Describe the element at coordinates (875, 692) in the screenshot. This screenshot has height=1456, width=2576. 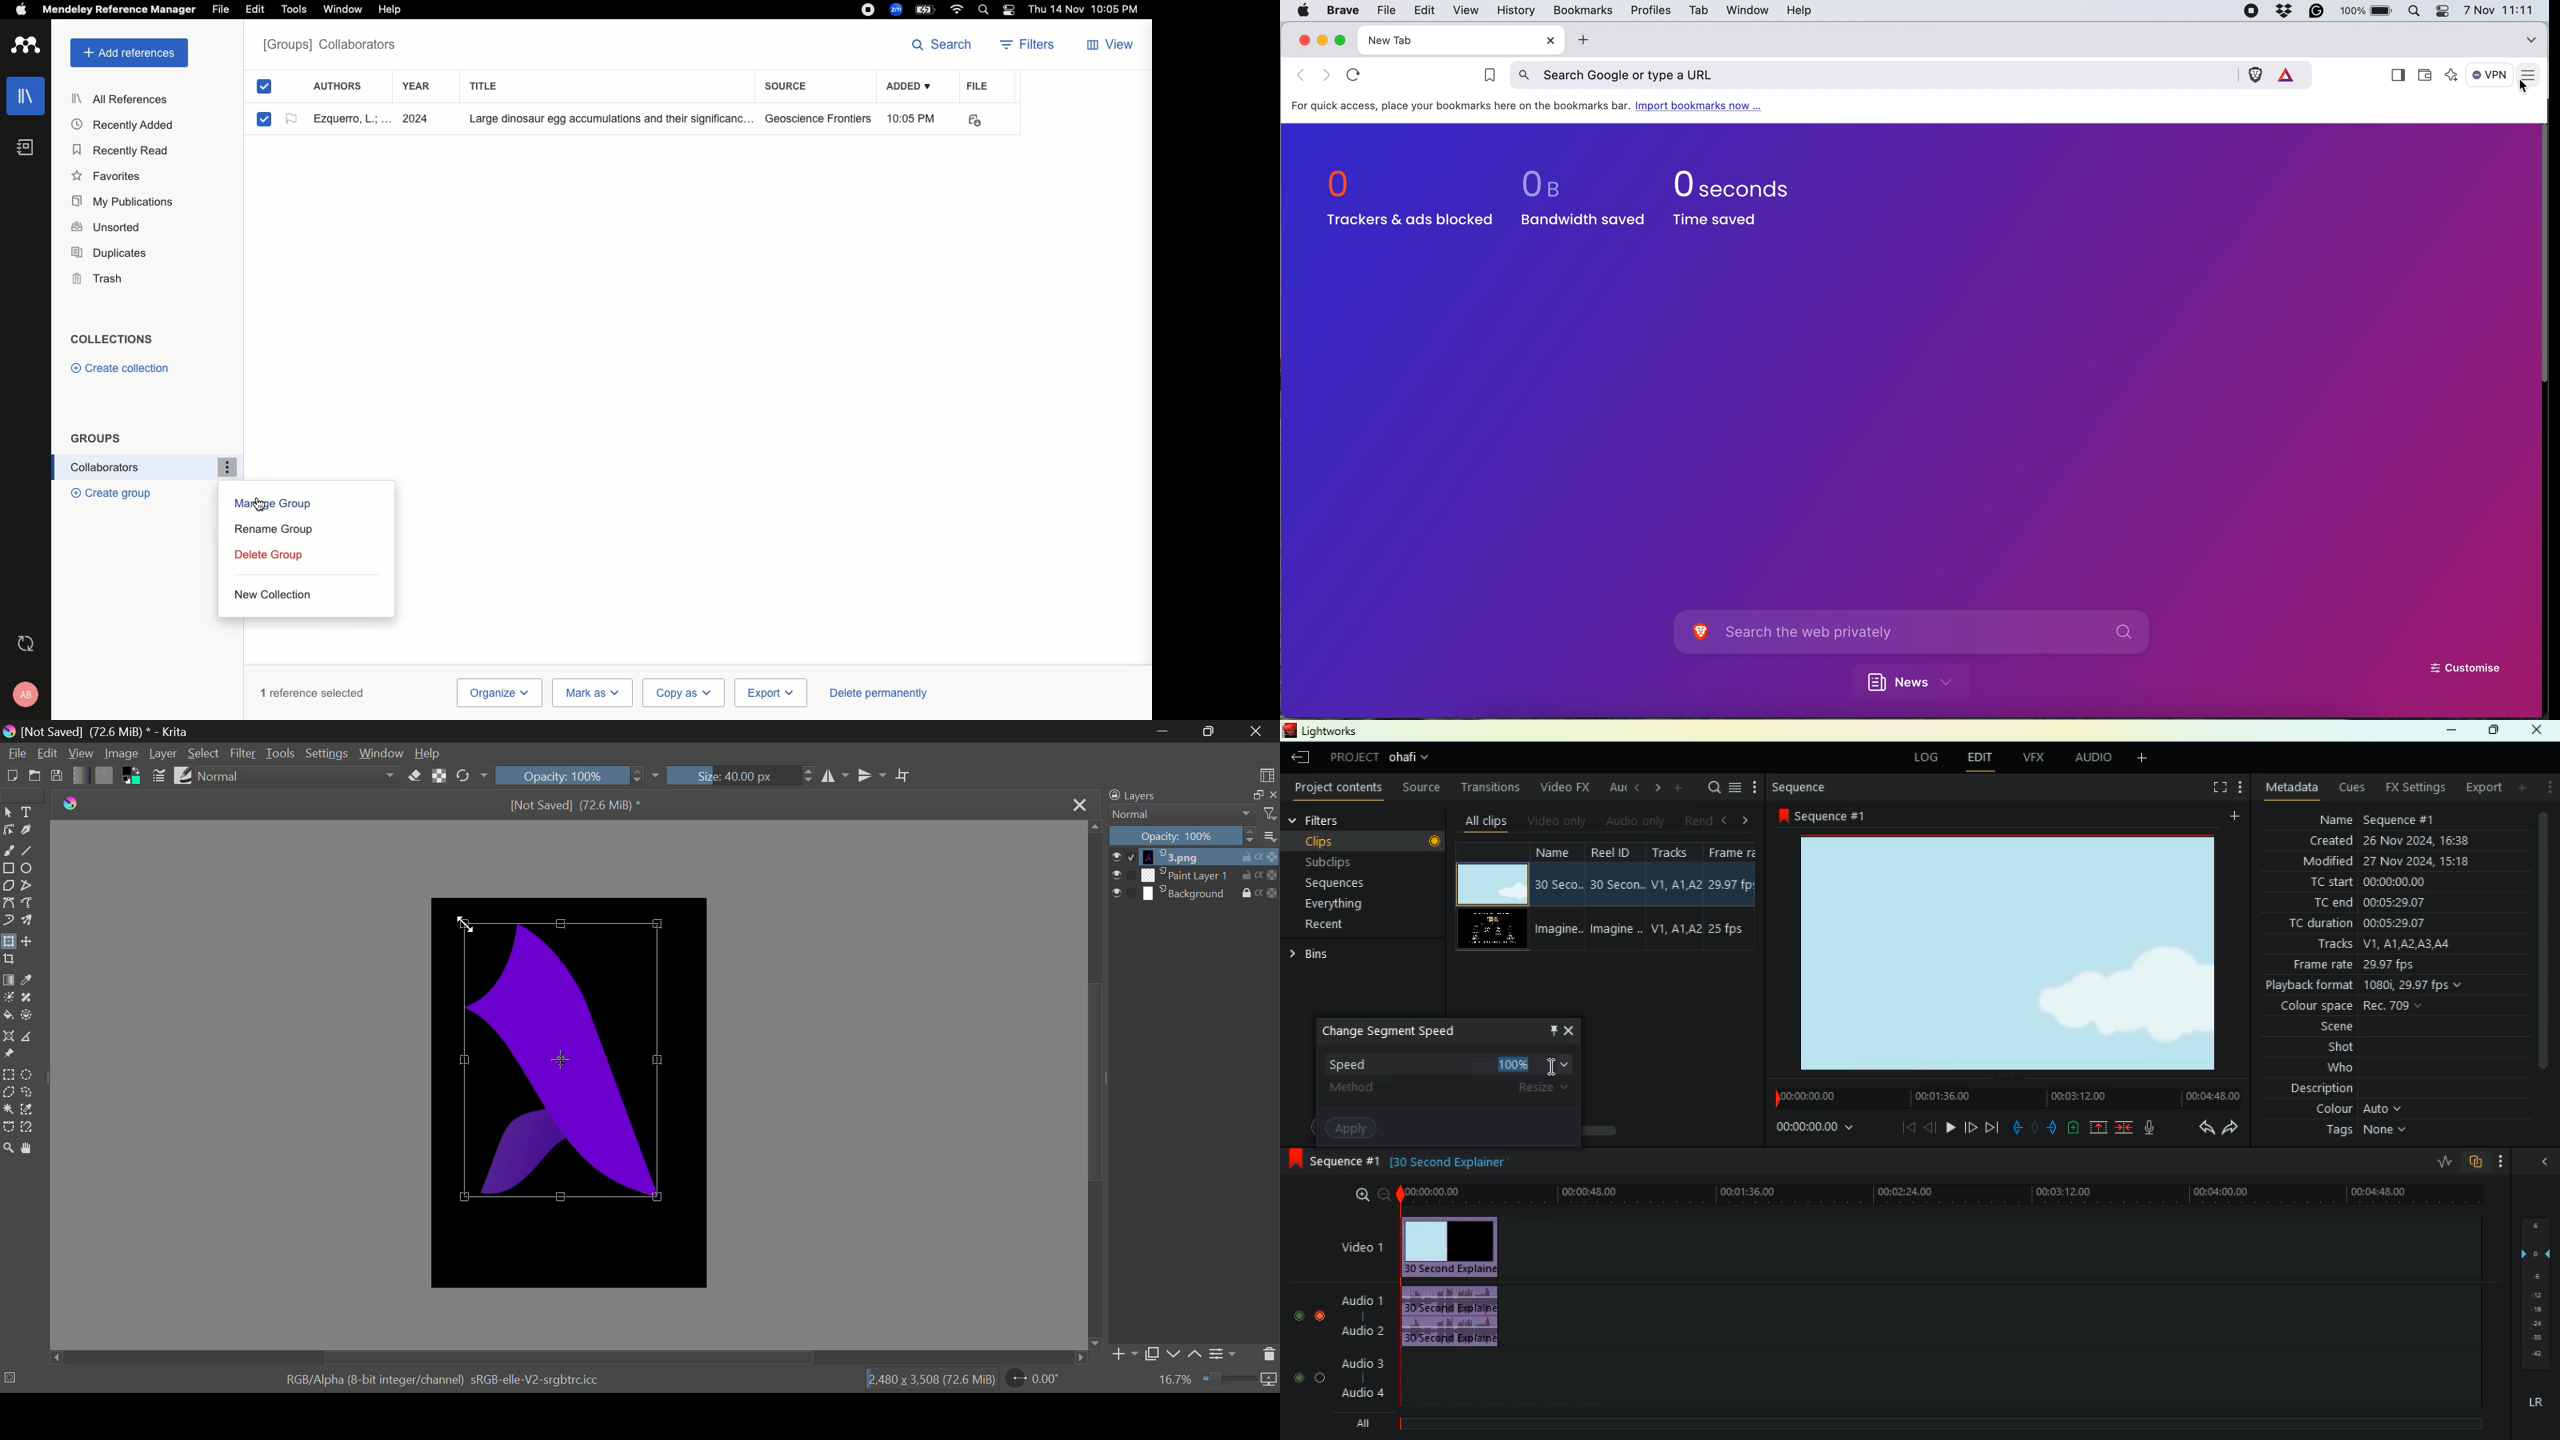
I see `Delete permanently` at that location.